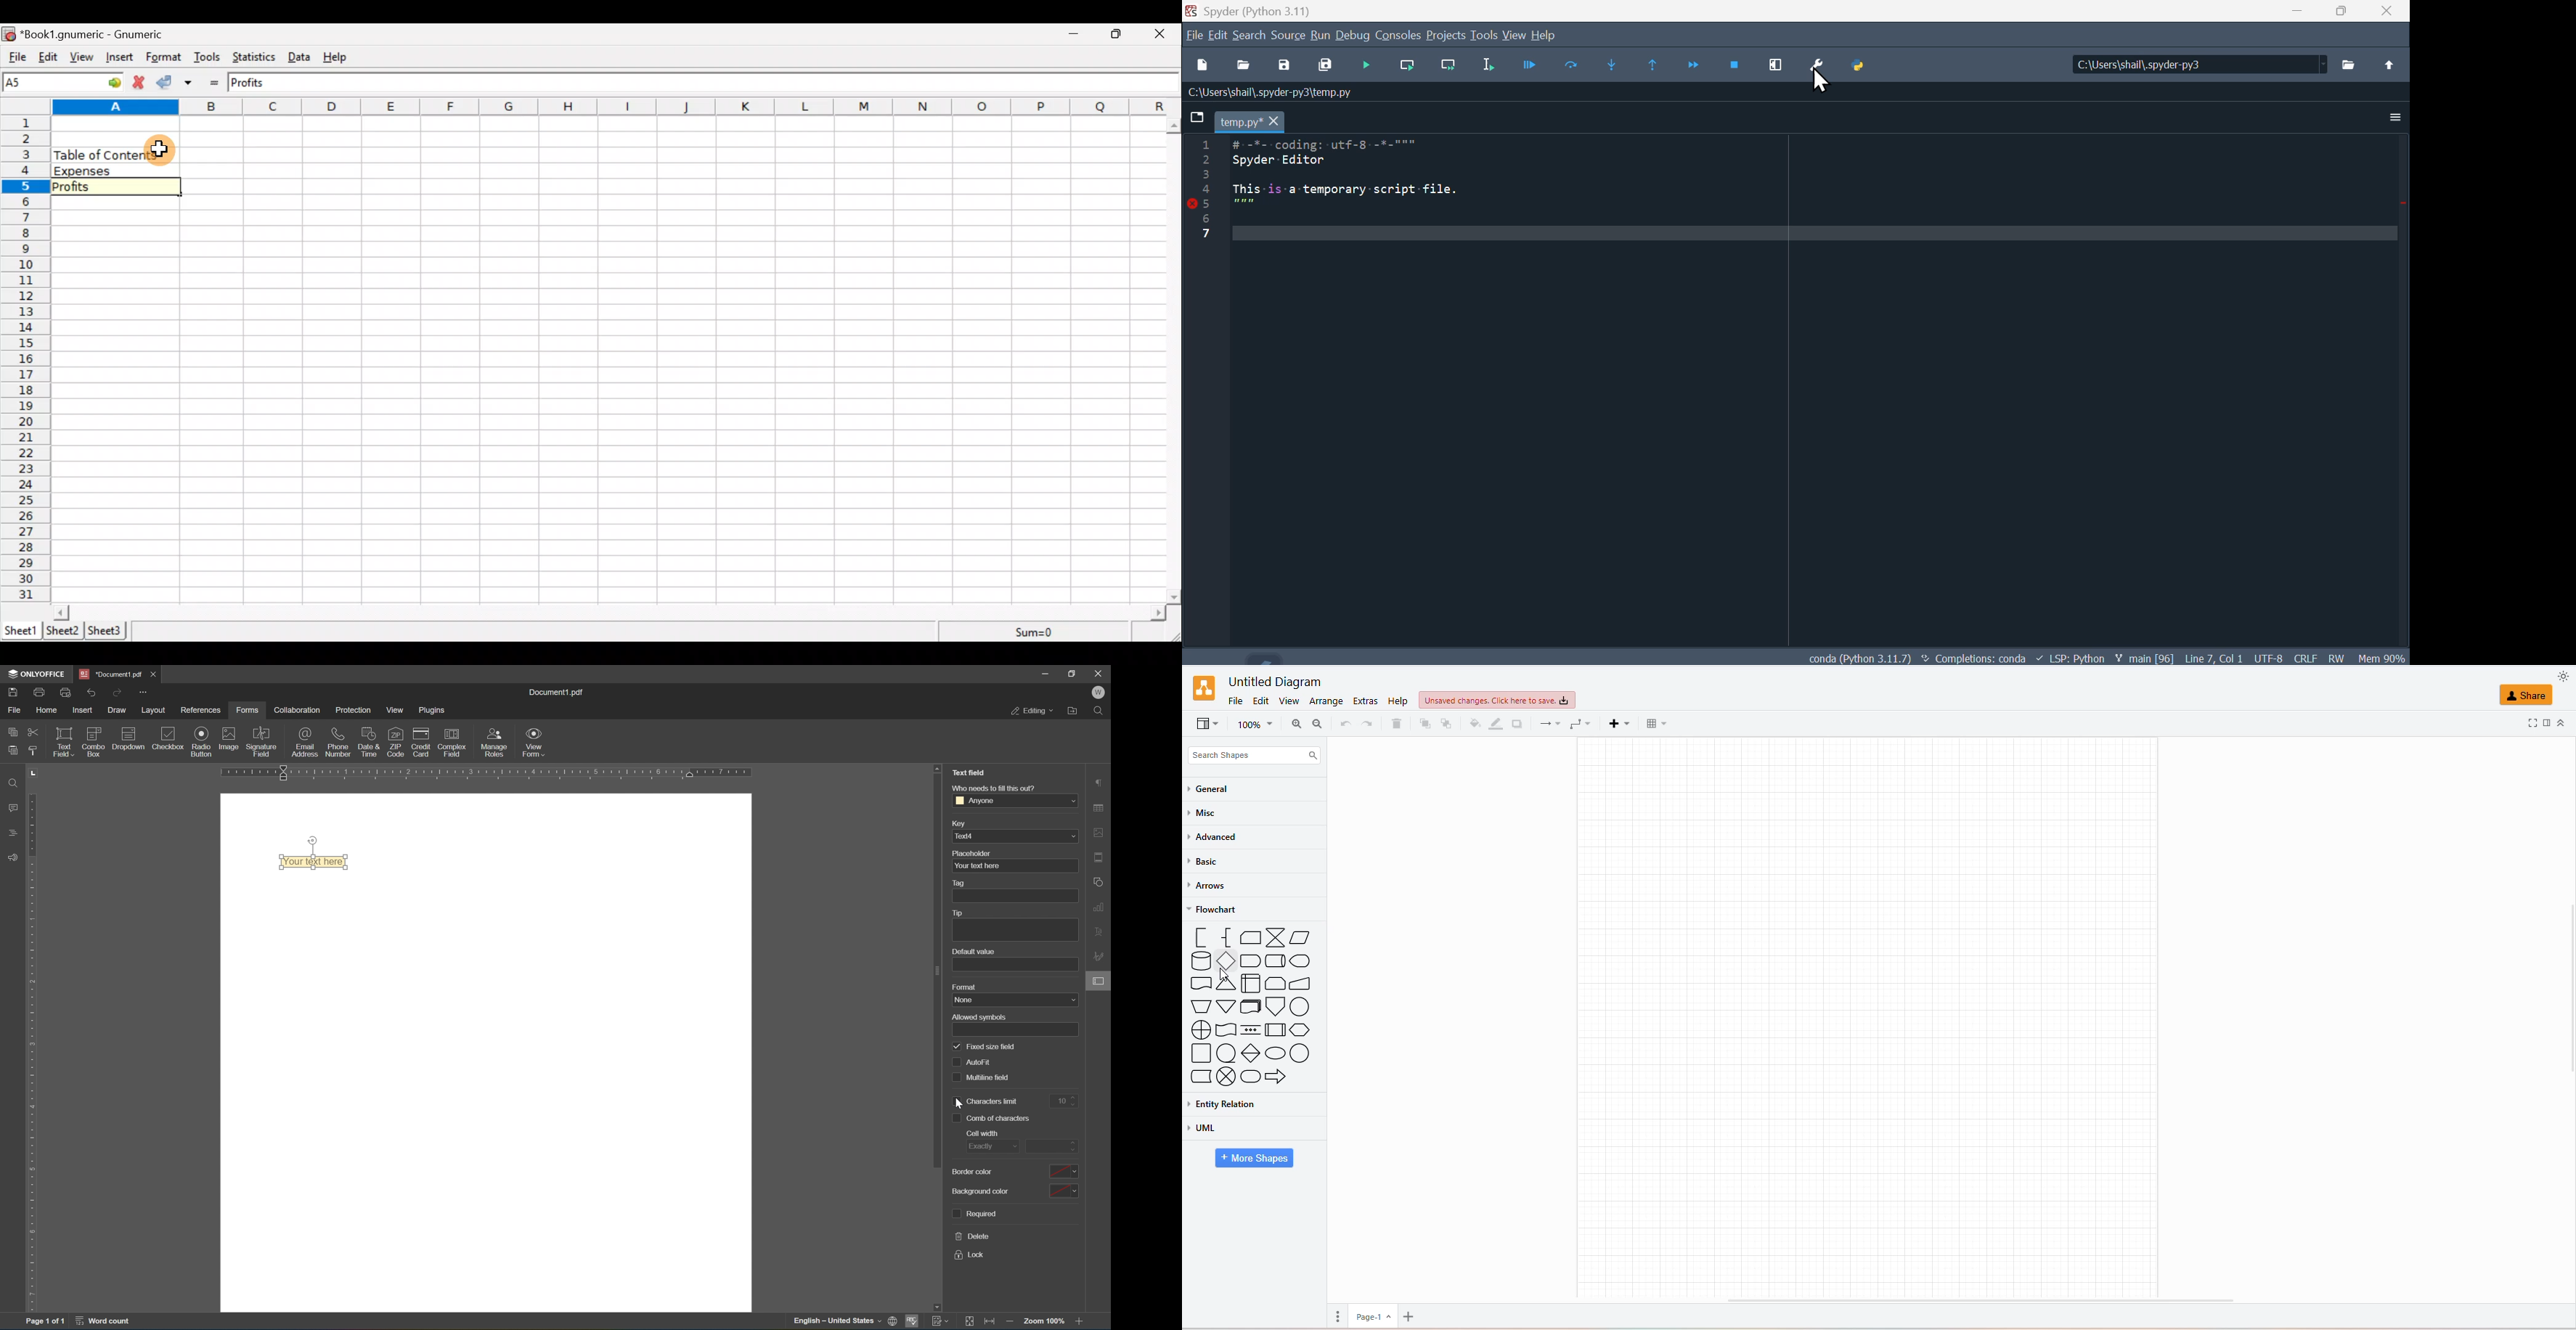 Image resolution: width=2576 pixels, height=1344 pixels. What do you see at coordinates (1252, 753) in the screenshot?
I see `SEARCH` at bounding box center [1252, 753].